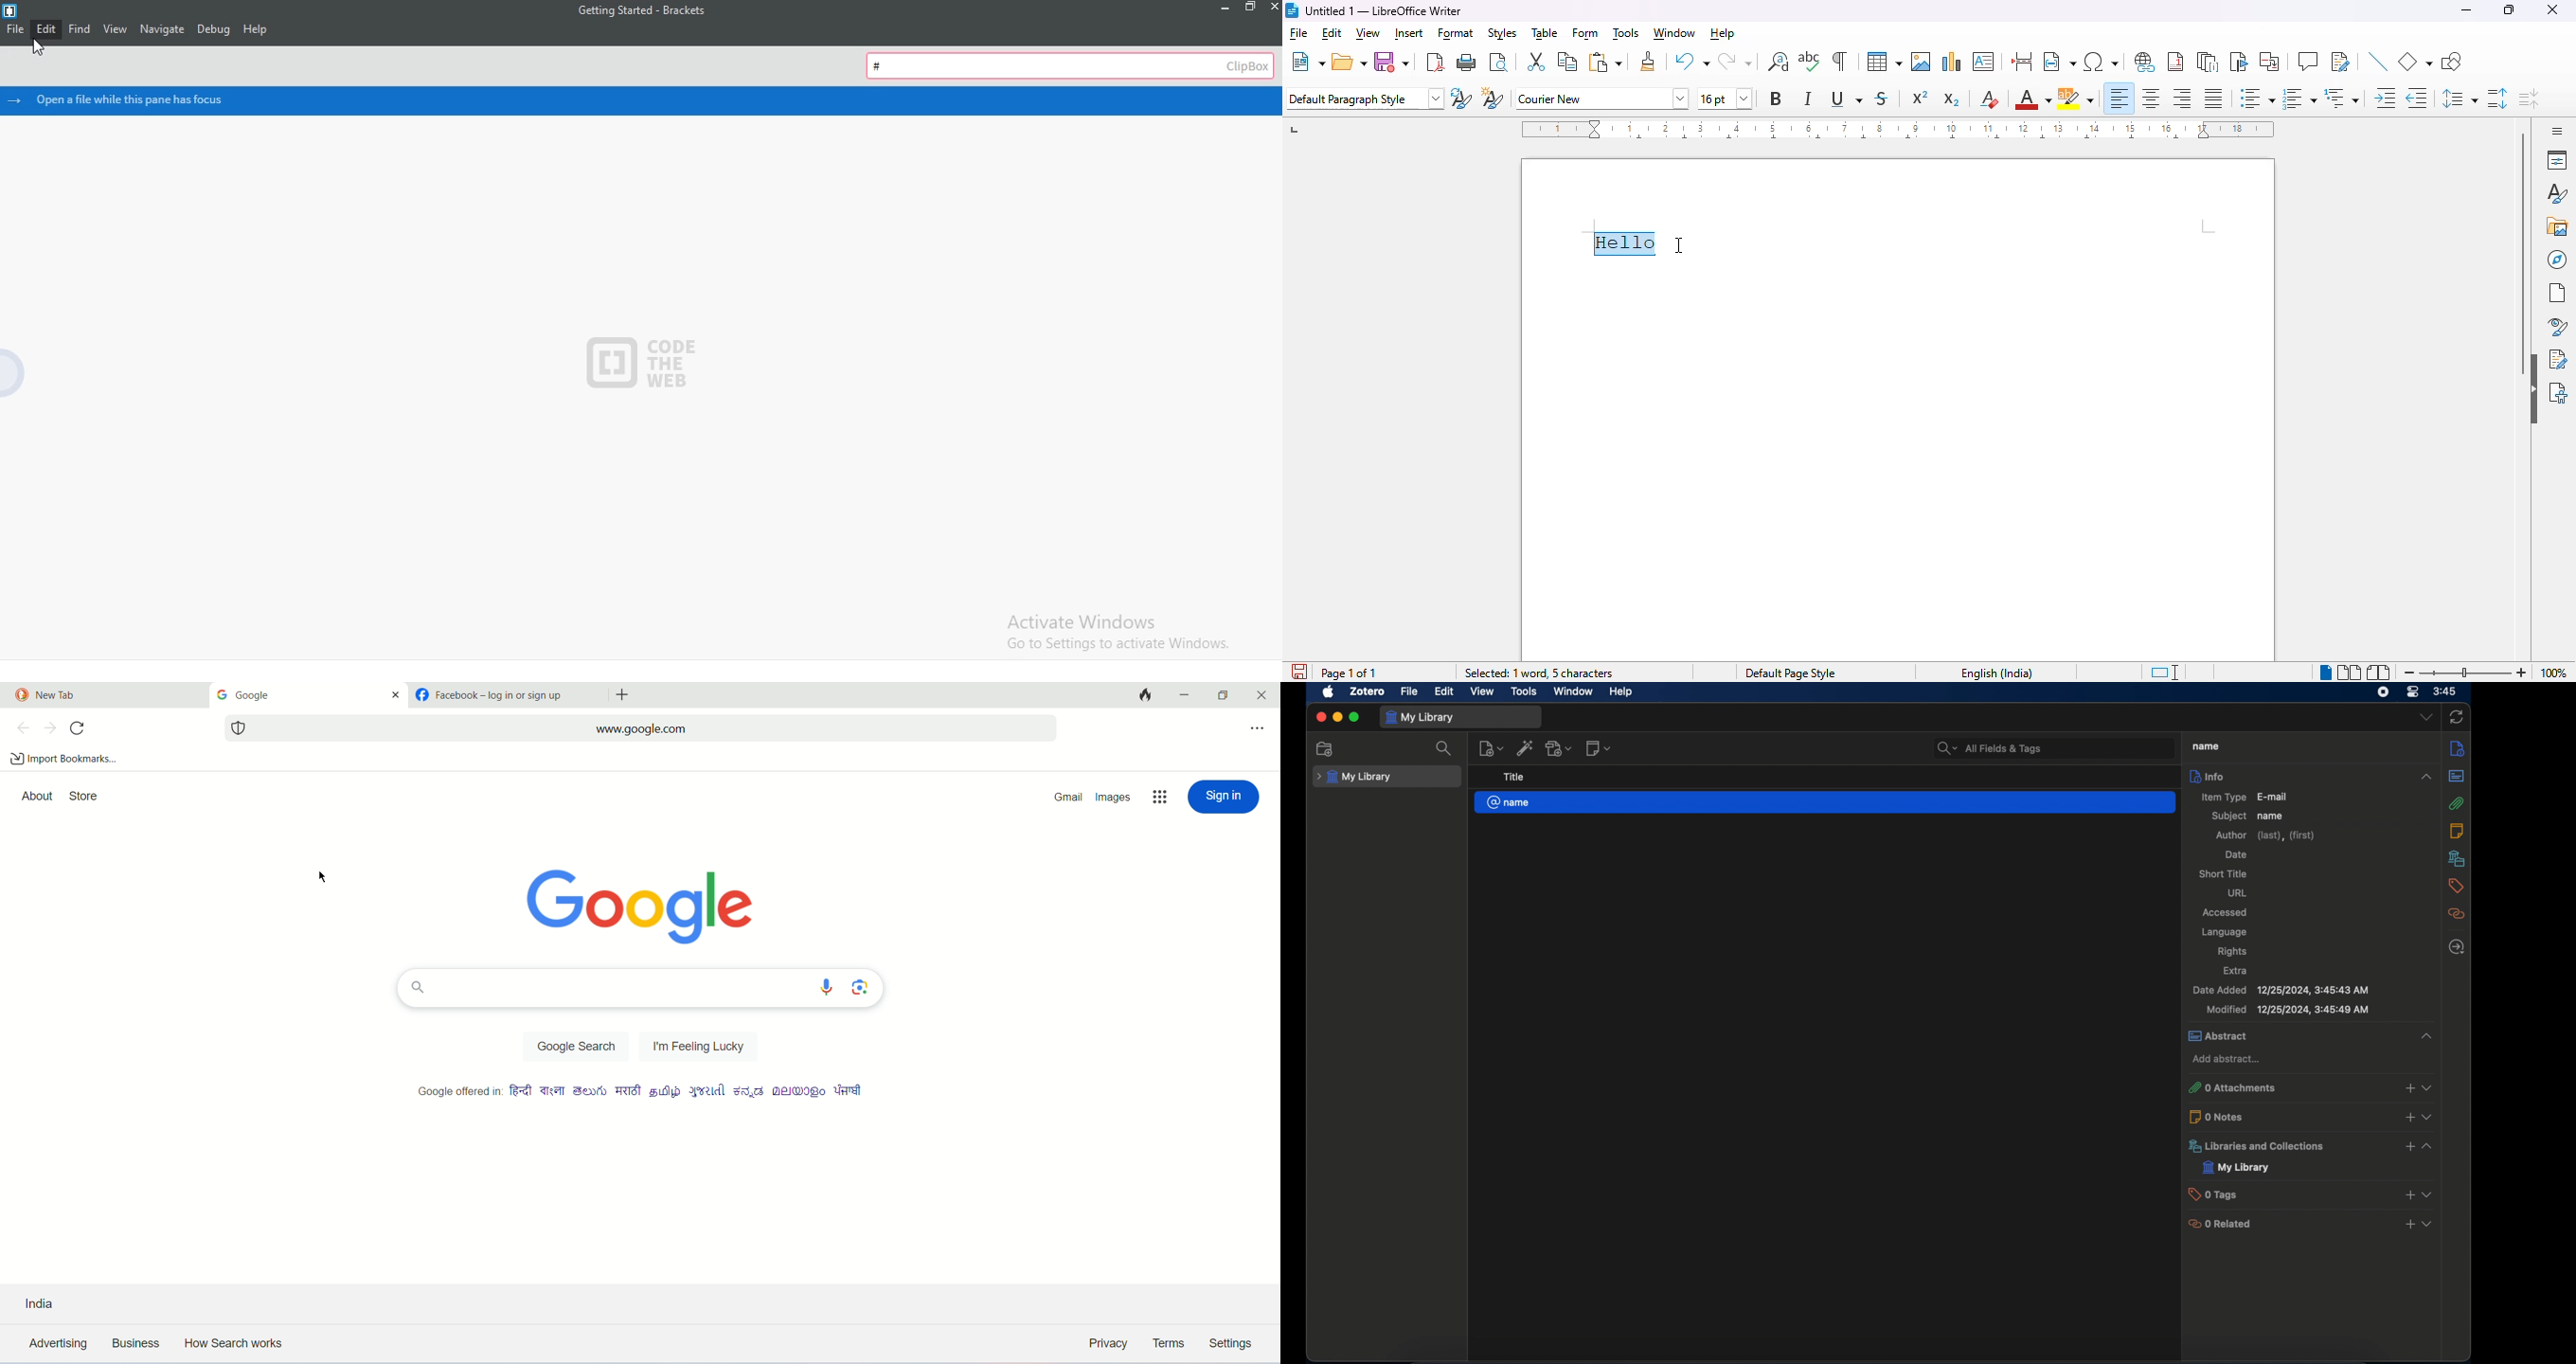  Describe the element at coordinates (1350, 62) in the screenshot. I see `open` at that location.